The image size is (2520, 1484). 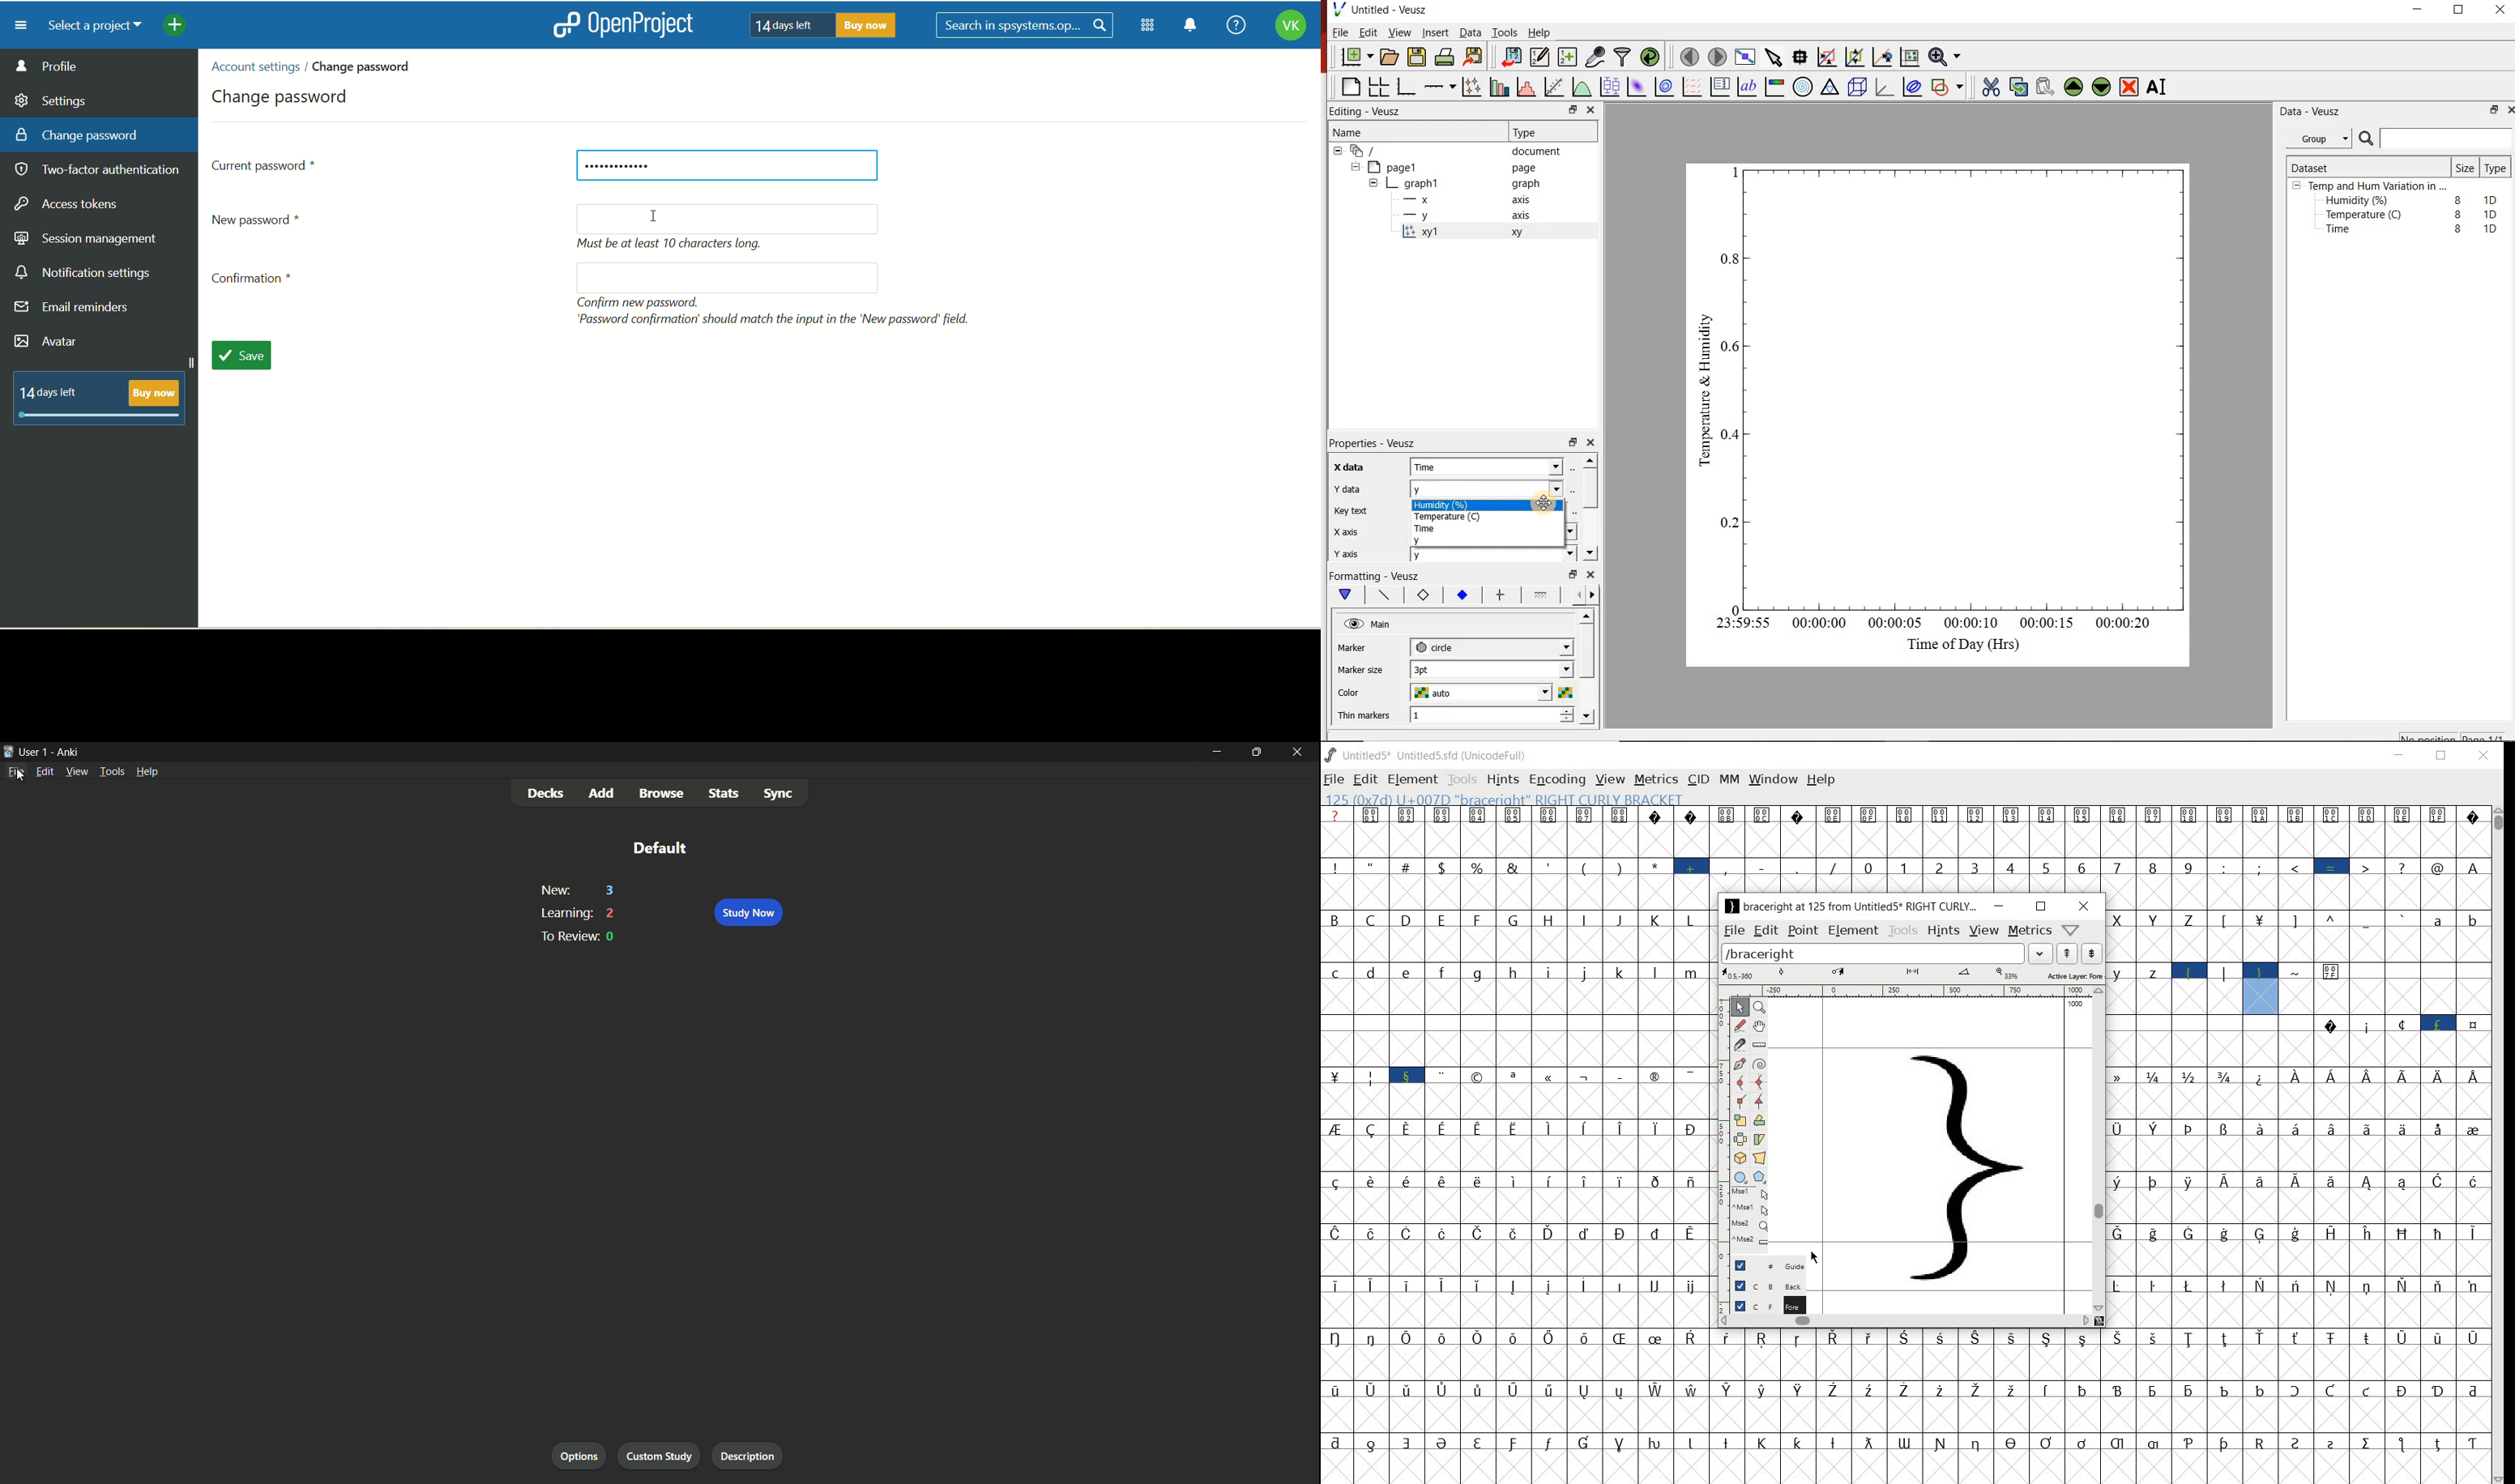 What do you see at coordinates (1774, 59) in the screenshot?
I see `select items from the graph or scroll` at bounding box center [1774, 59].